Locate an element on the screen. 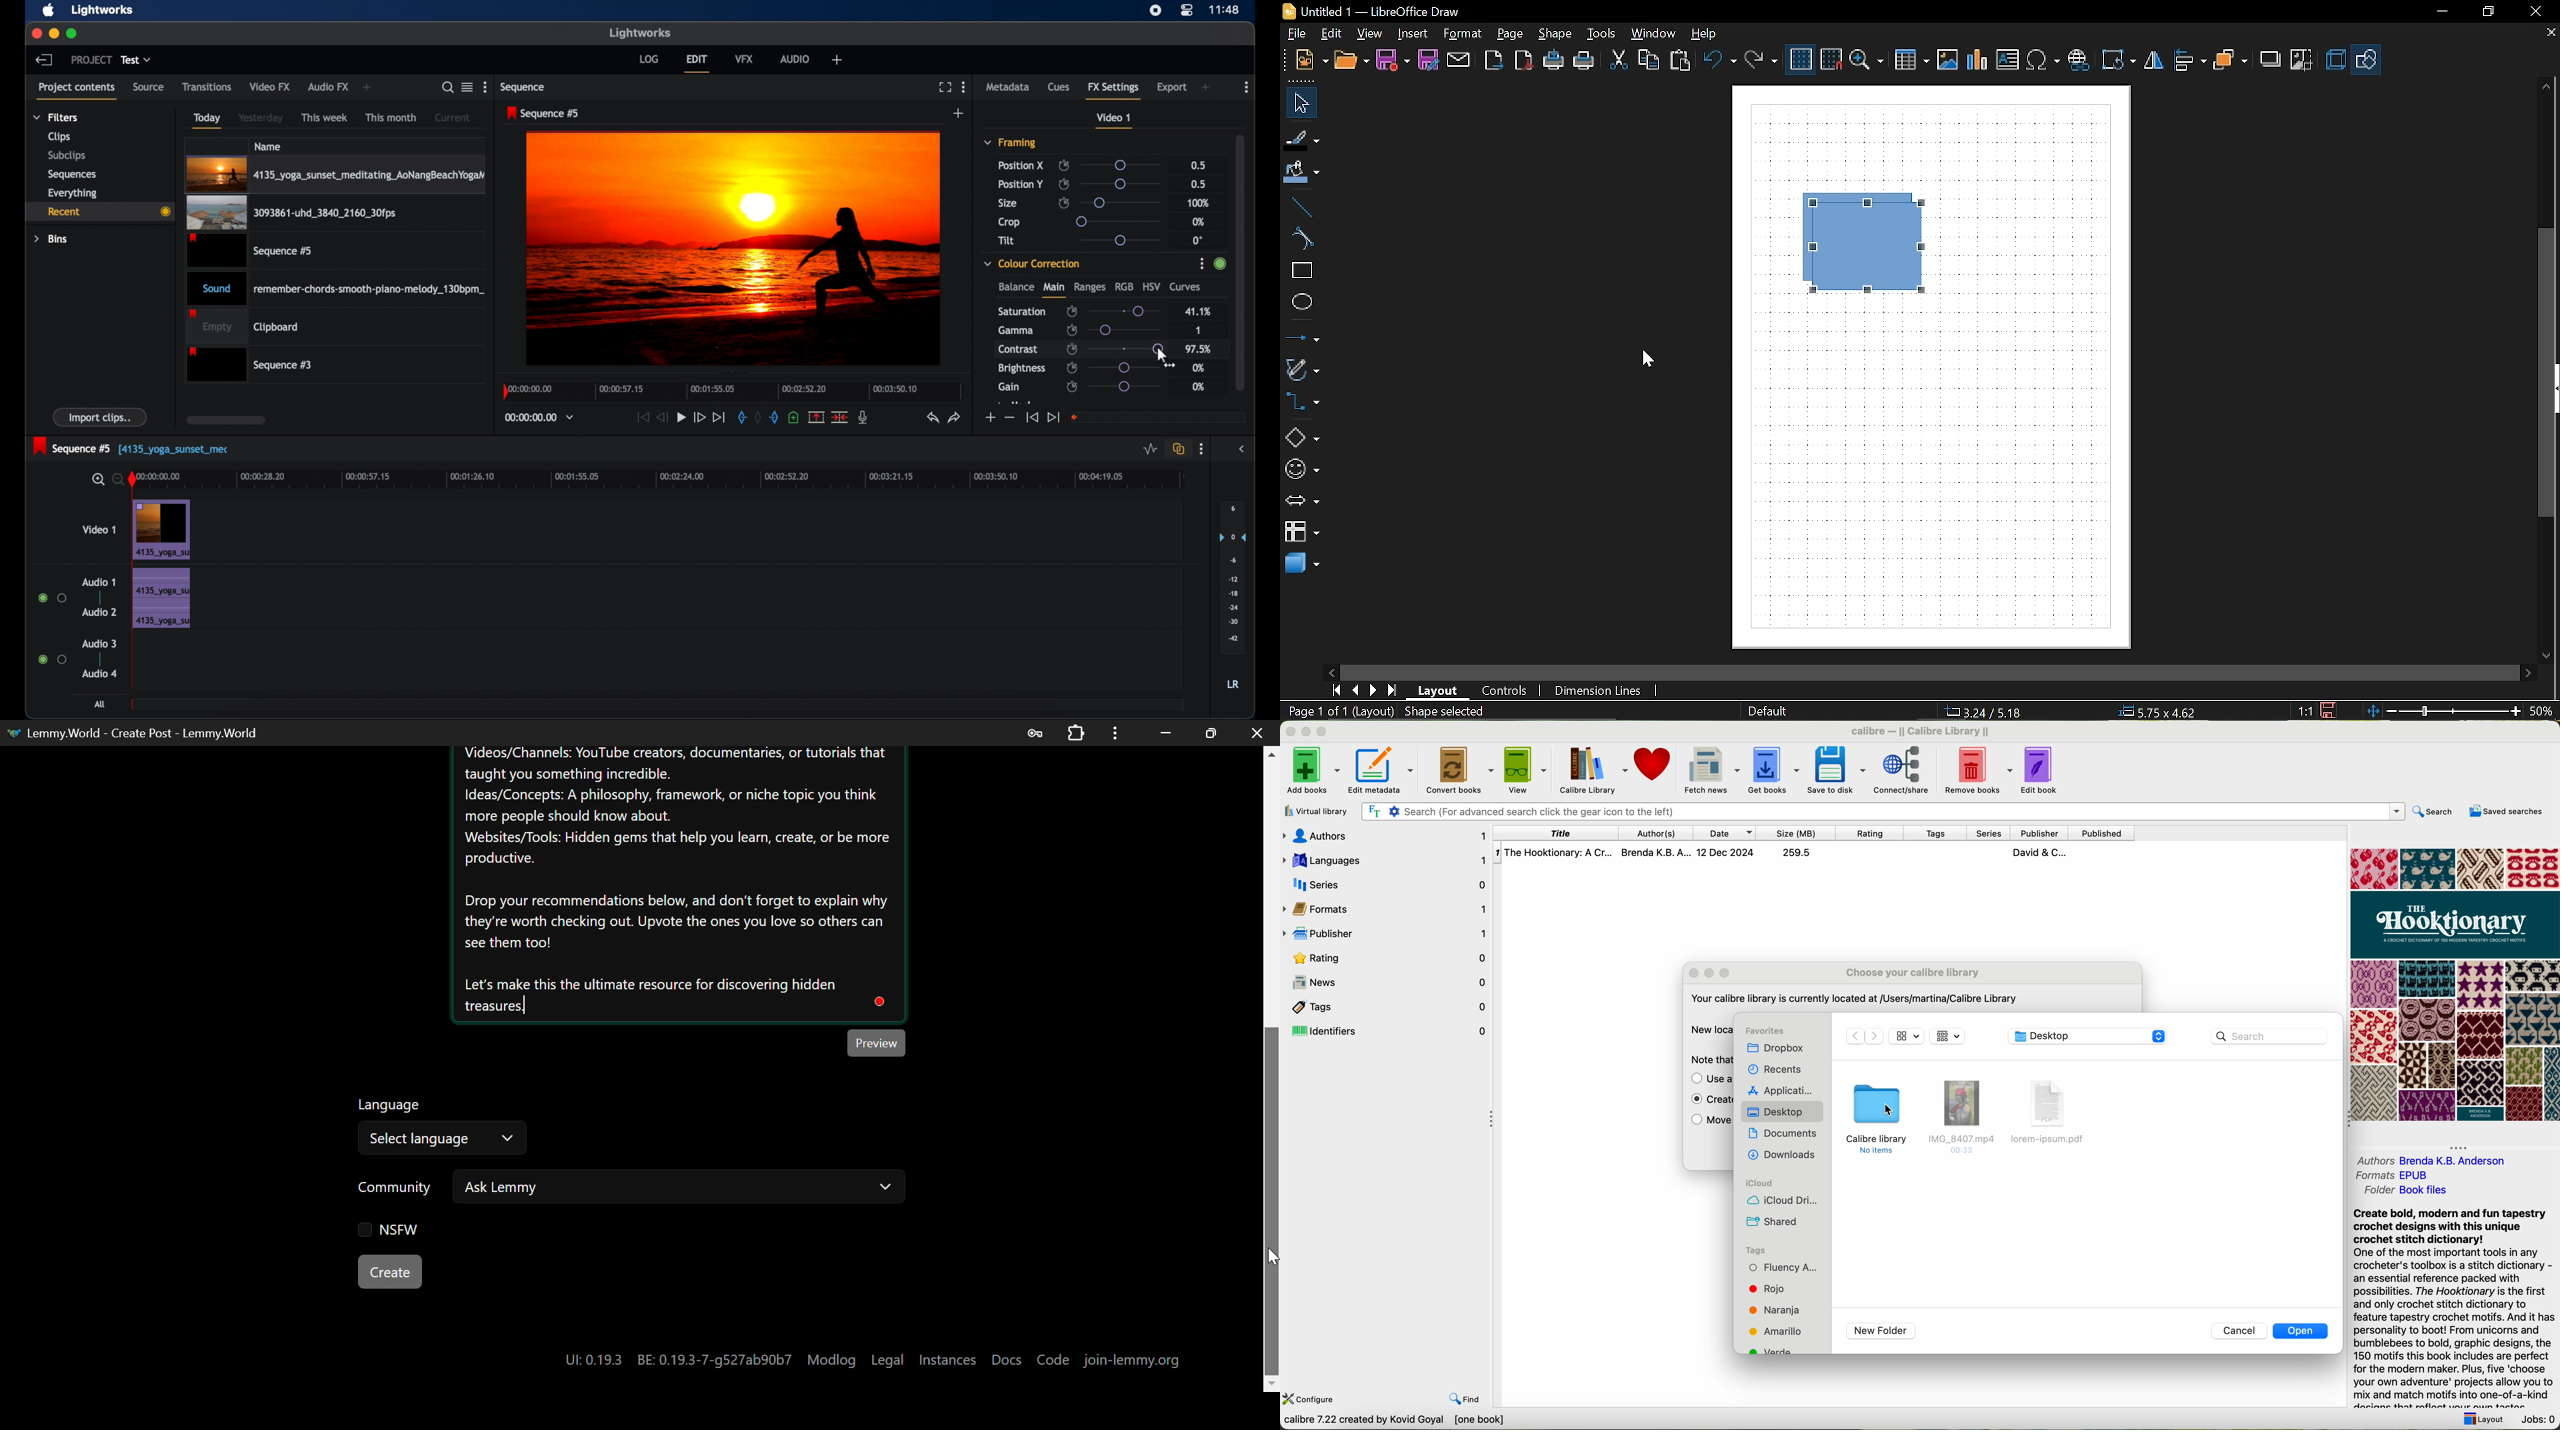 This screenshot has height=1456, width=2576. View is located at coordinates (1370, 33).